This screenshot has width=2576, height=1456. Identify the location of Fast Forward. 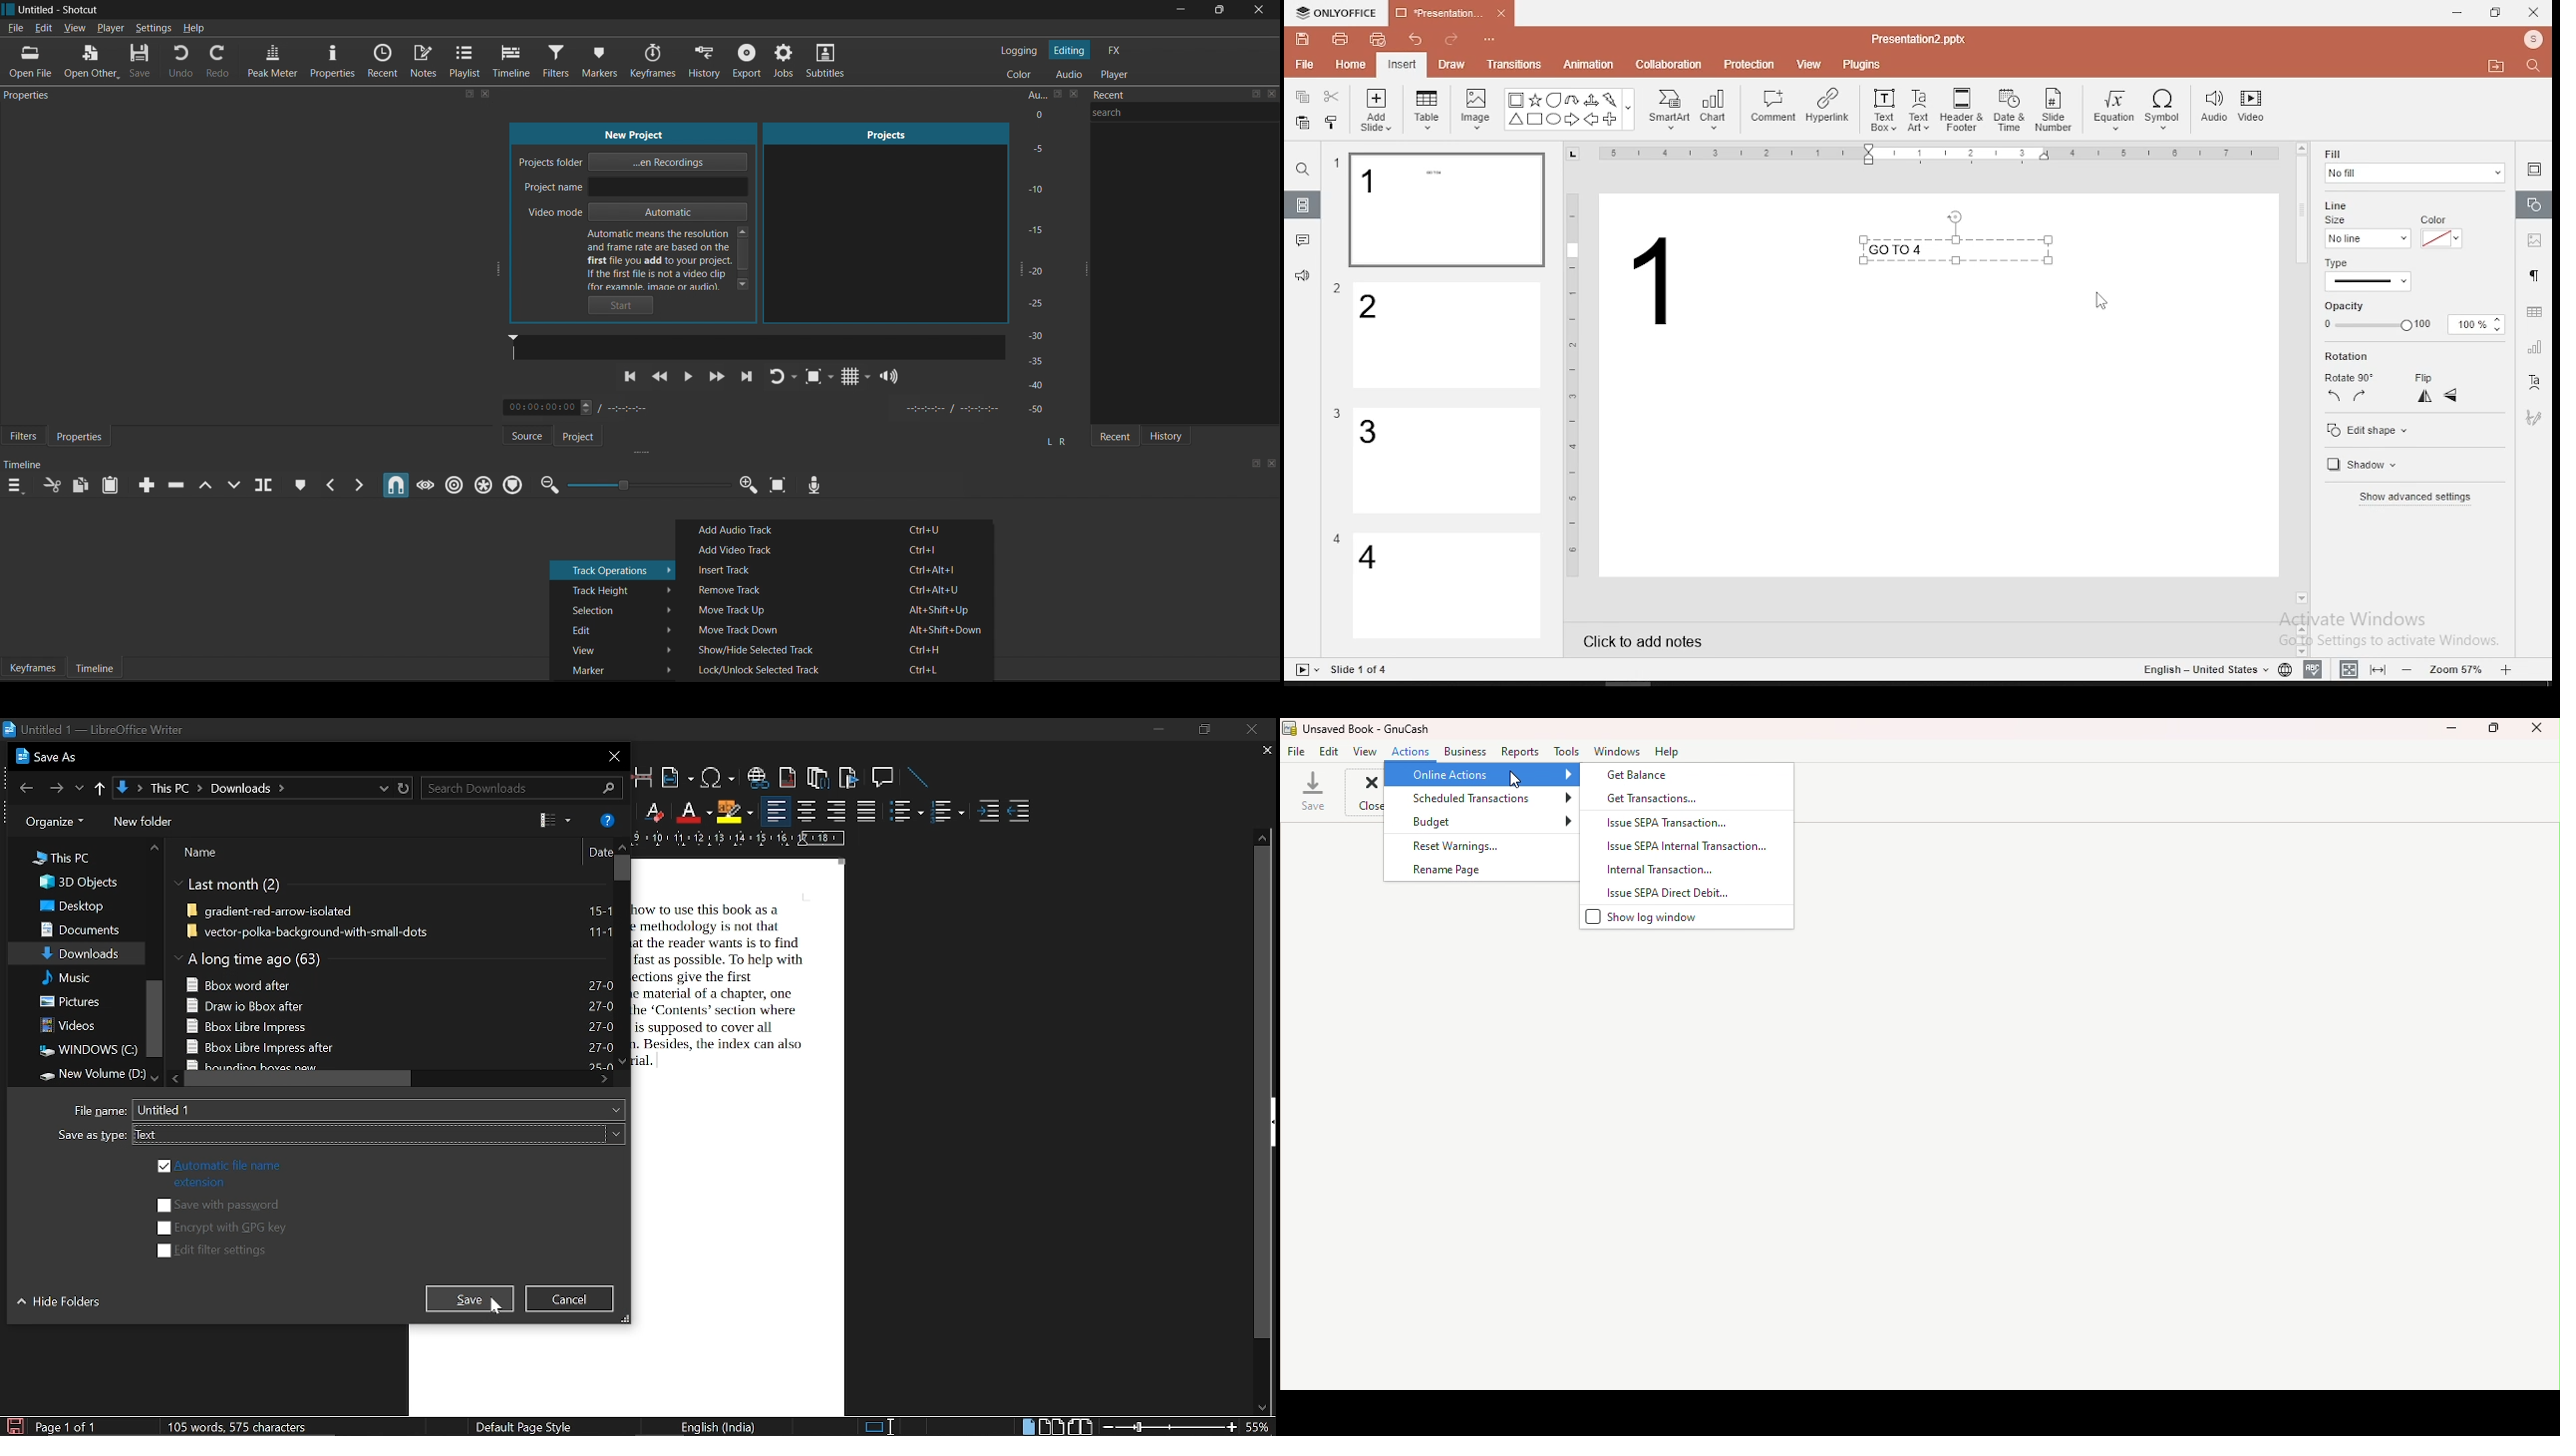
(715, 377).